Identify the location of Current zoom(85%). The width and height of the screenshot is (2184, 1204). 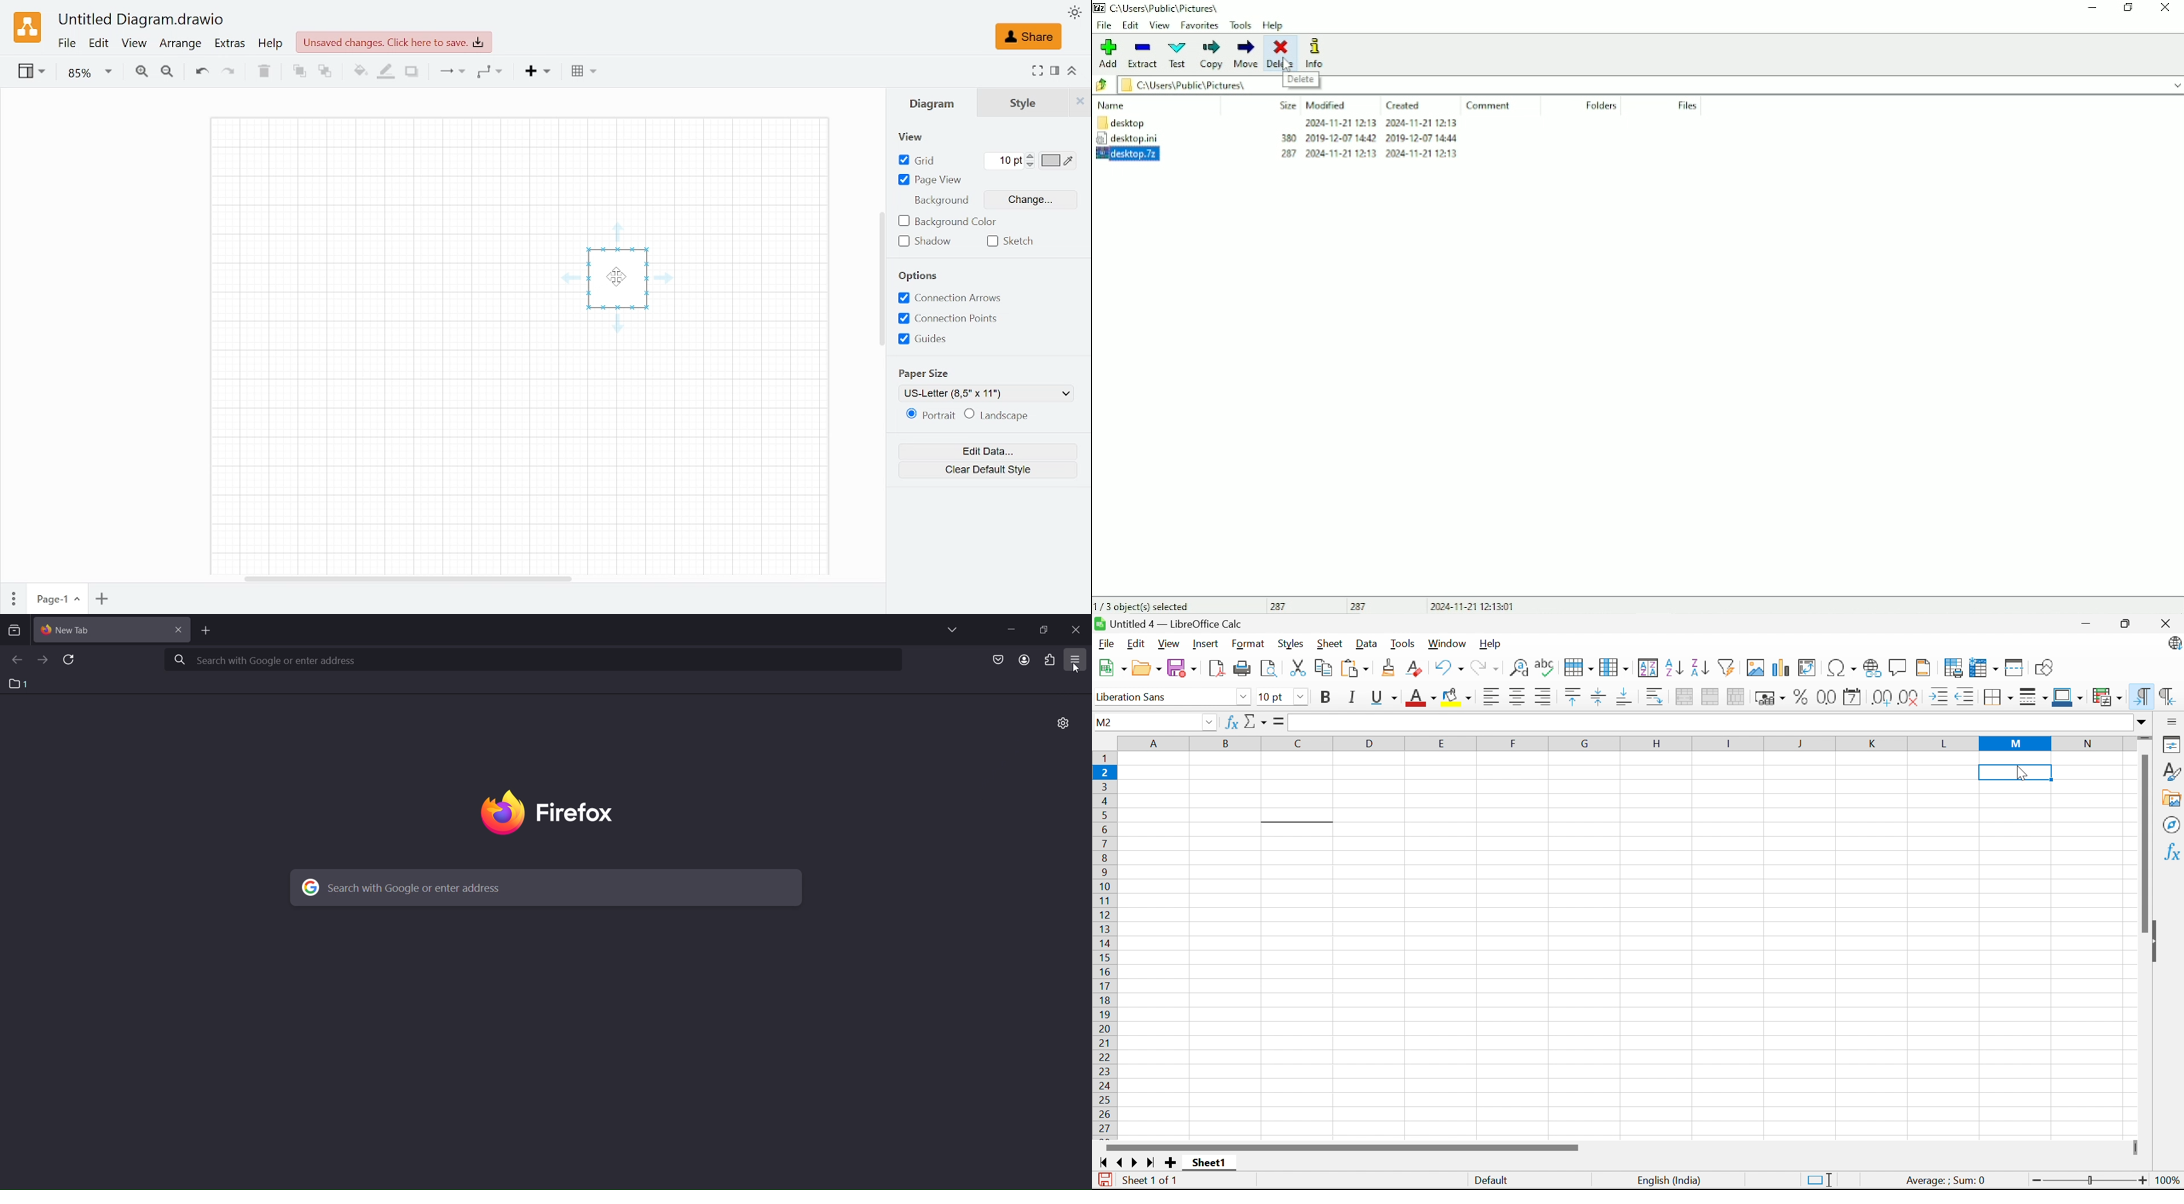
(90, 72).